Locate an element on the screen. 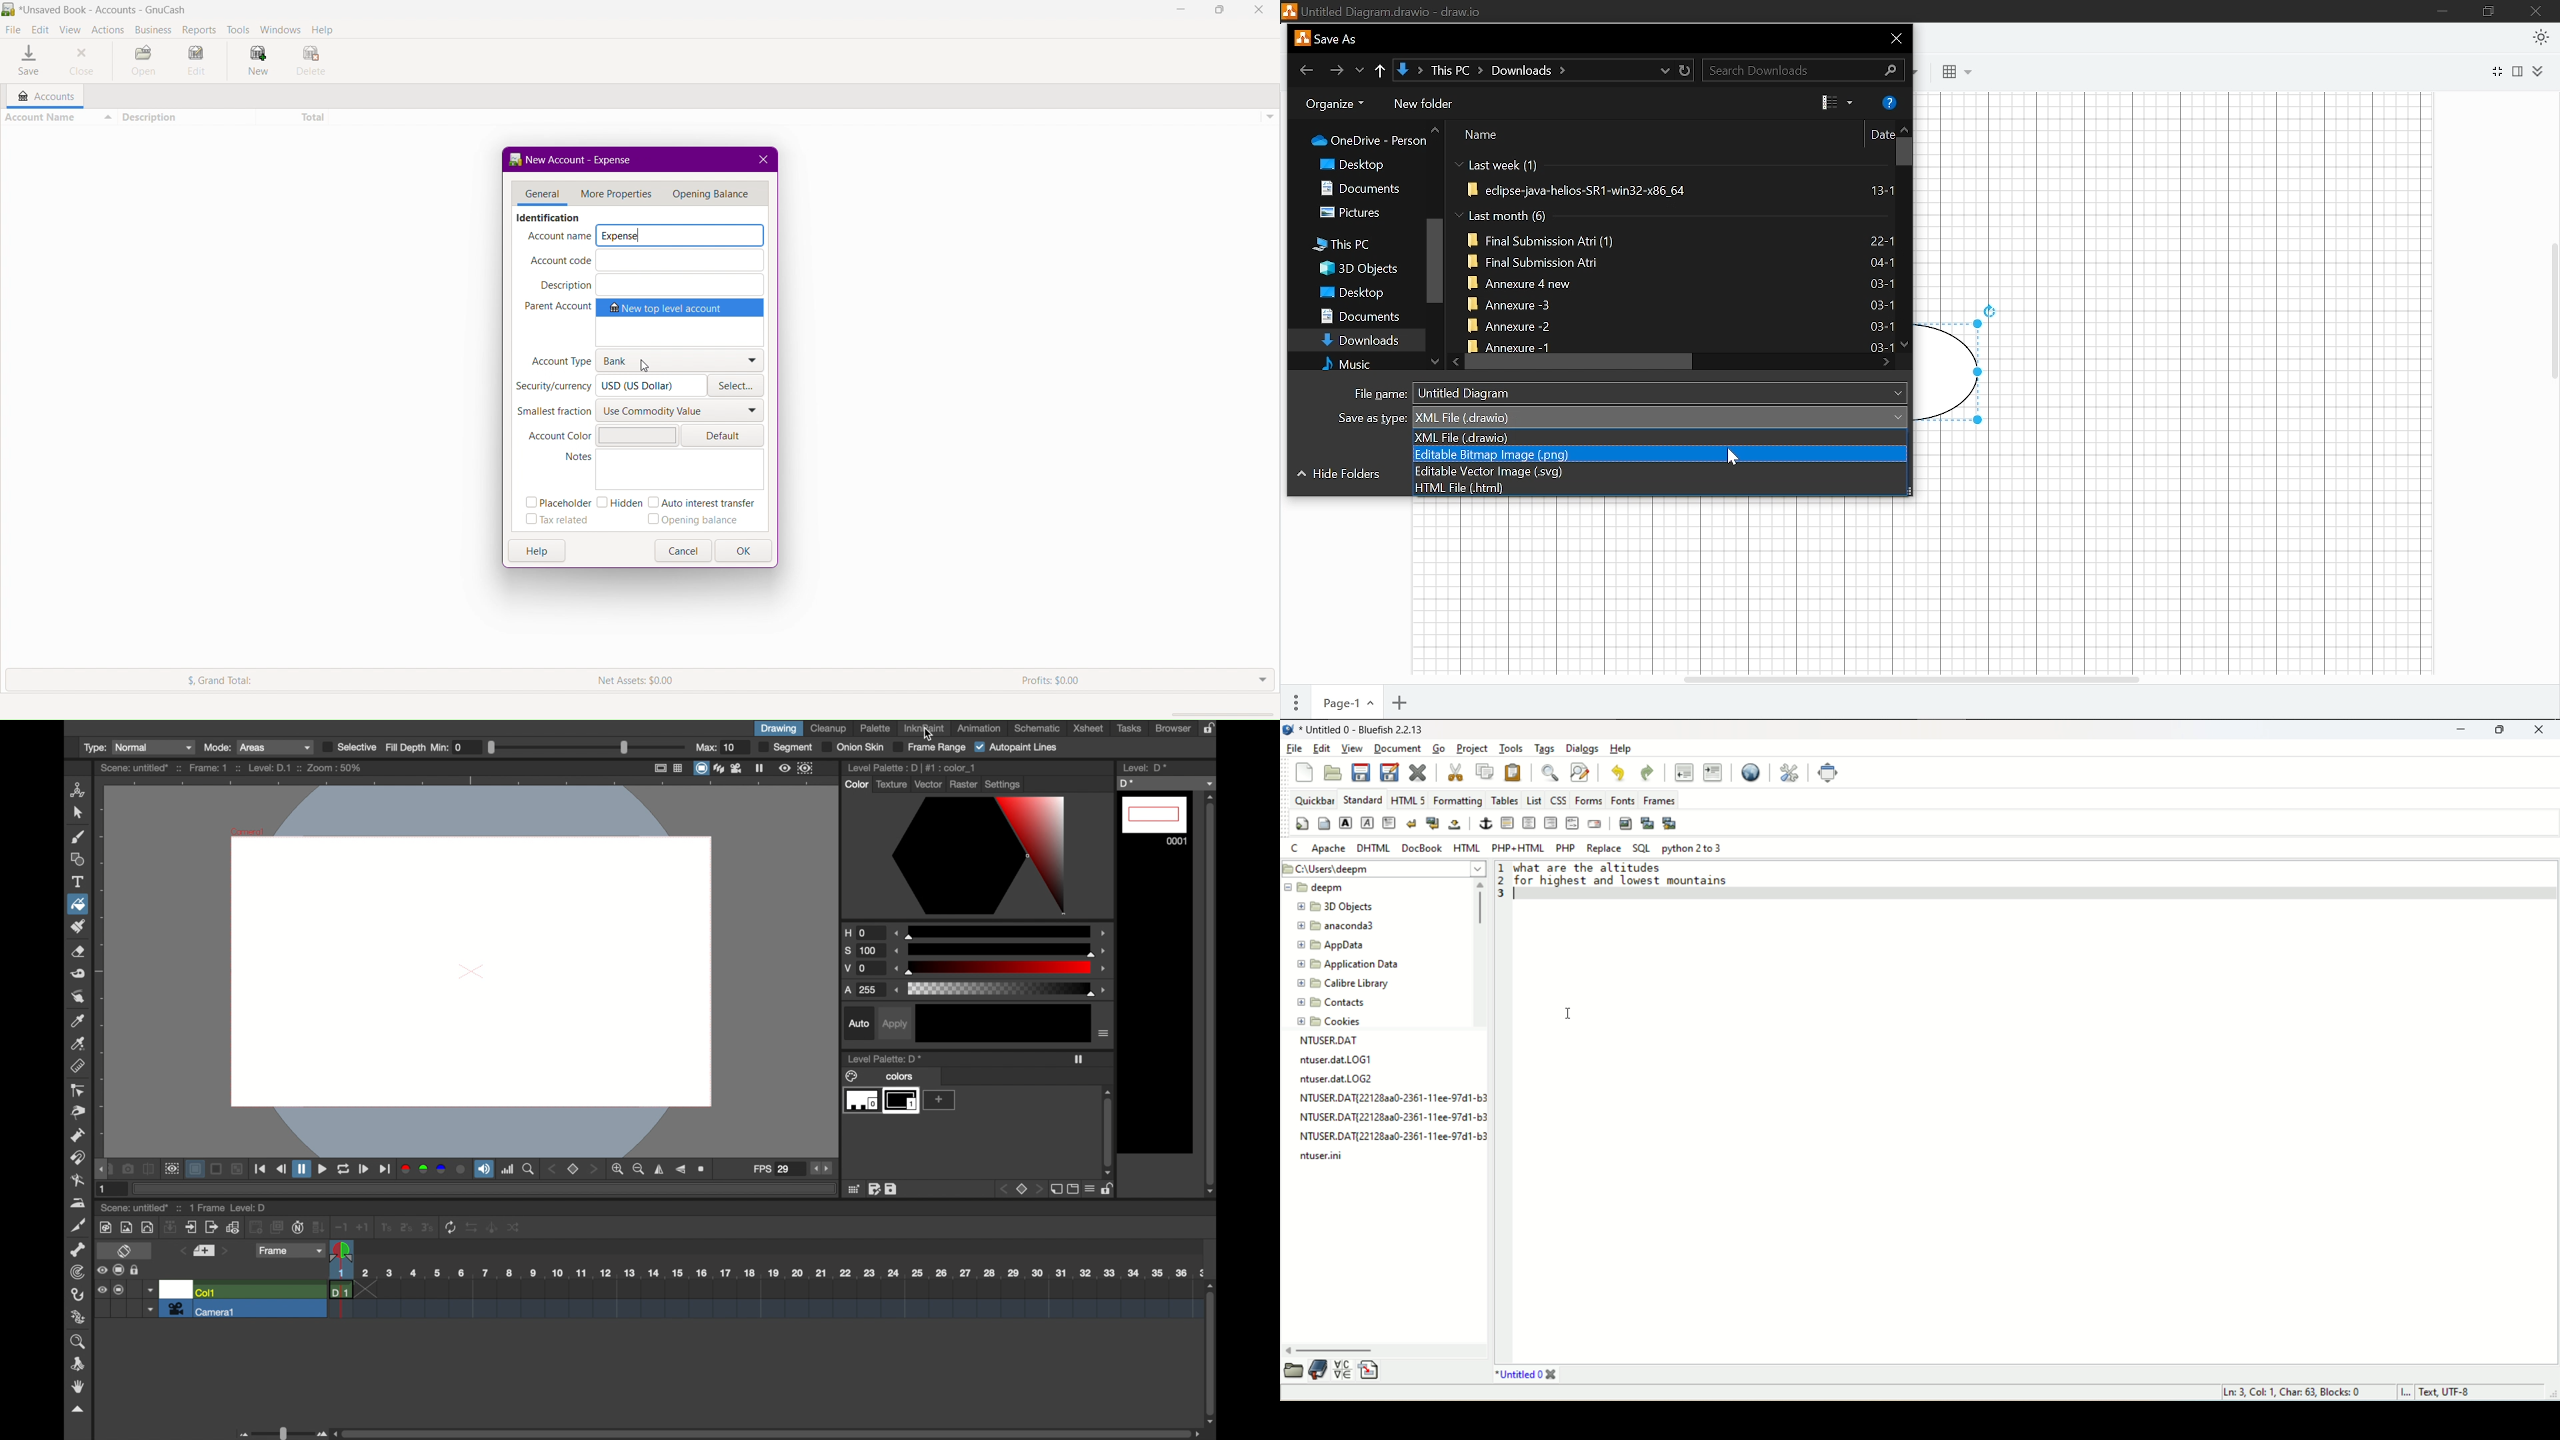  strong is located at coordinates (1346, 822).